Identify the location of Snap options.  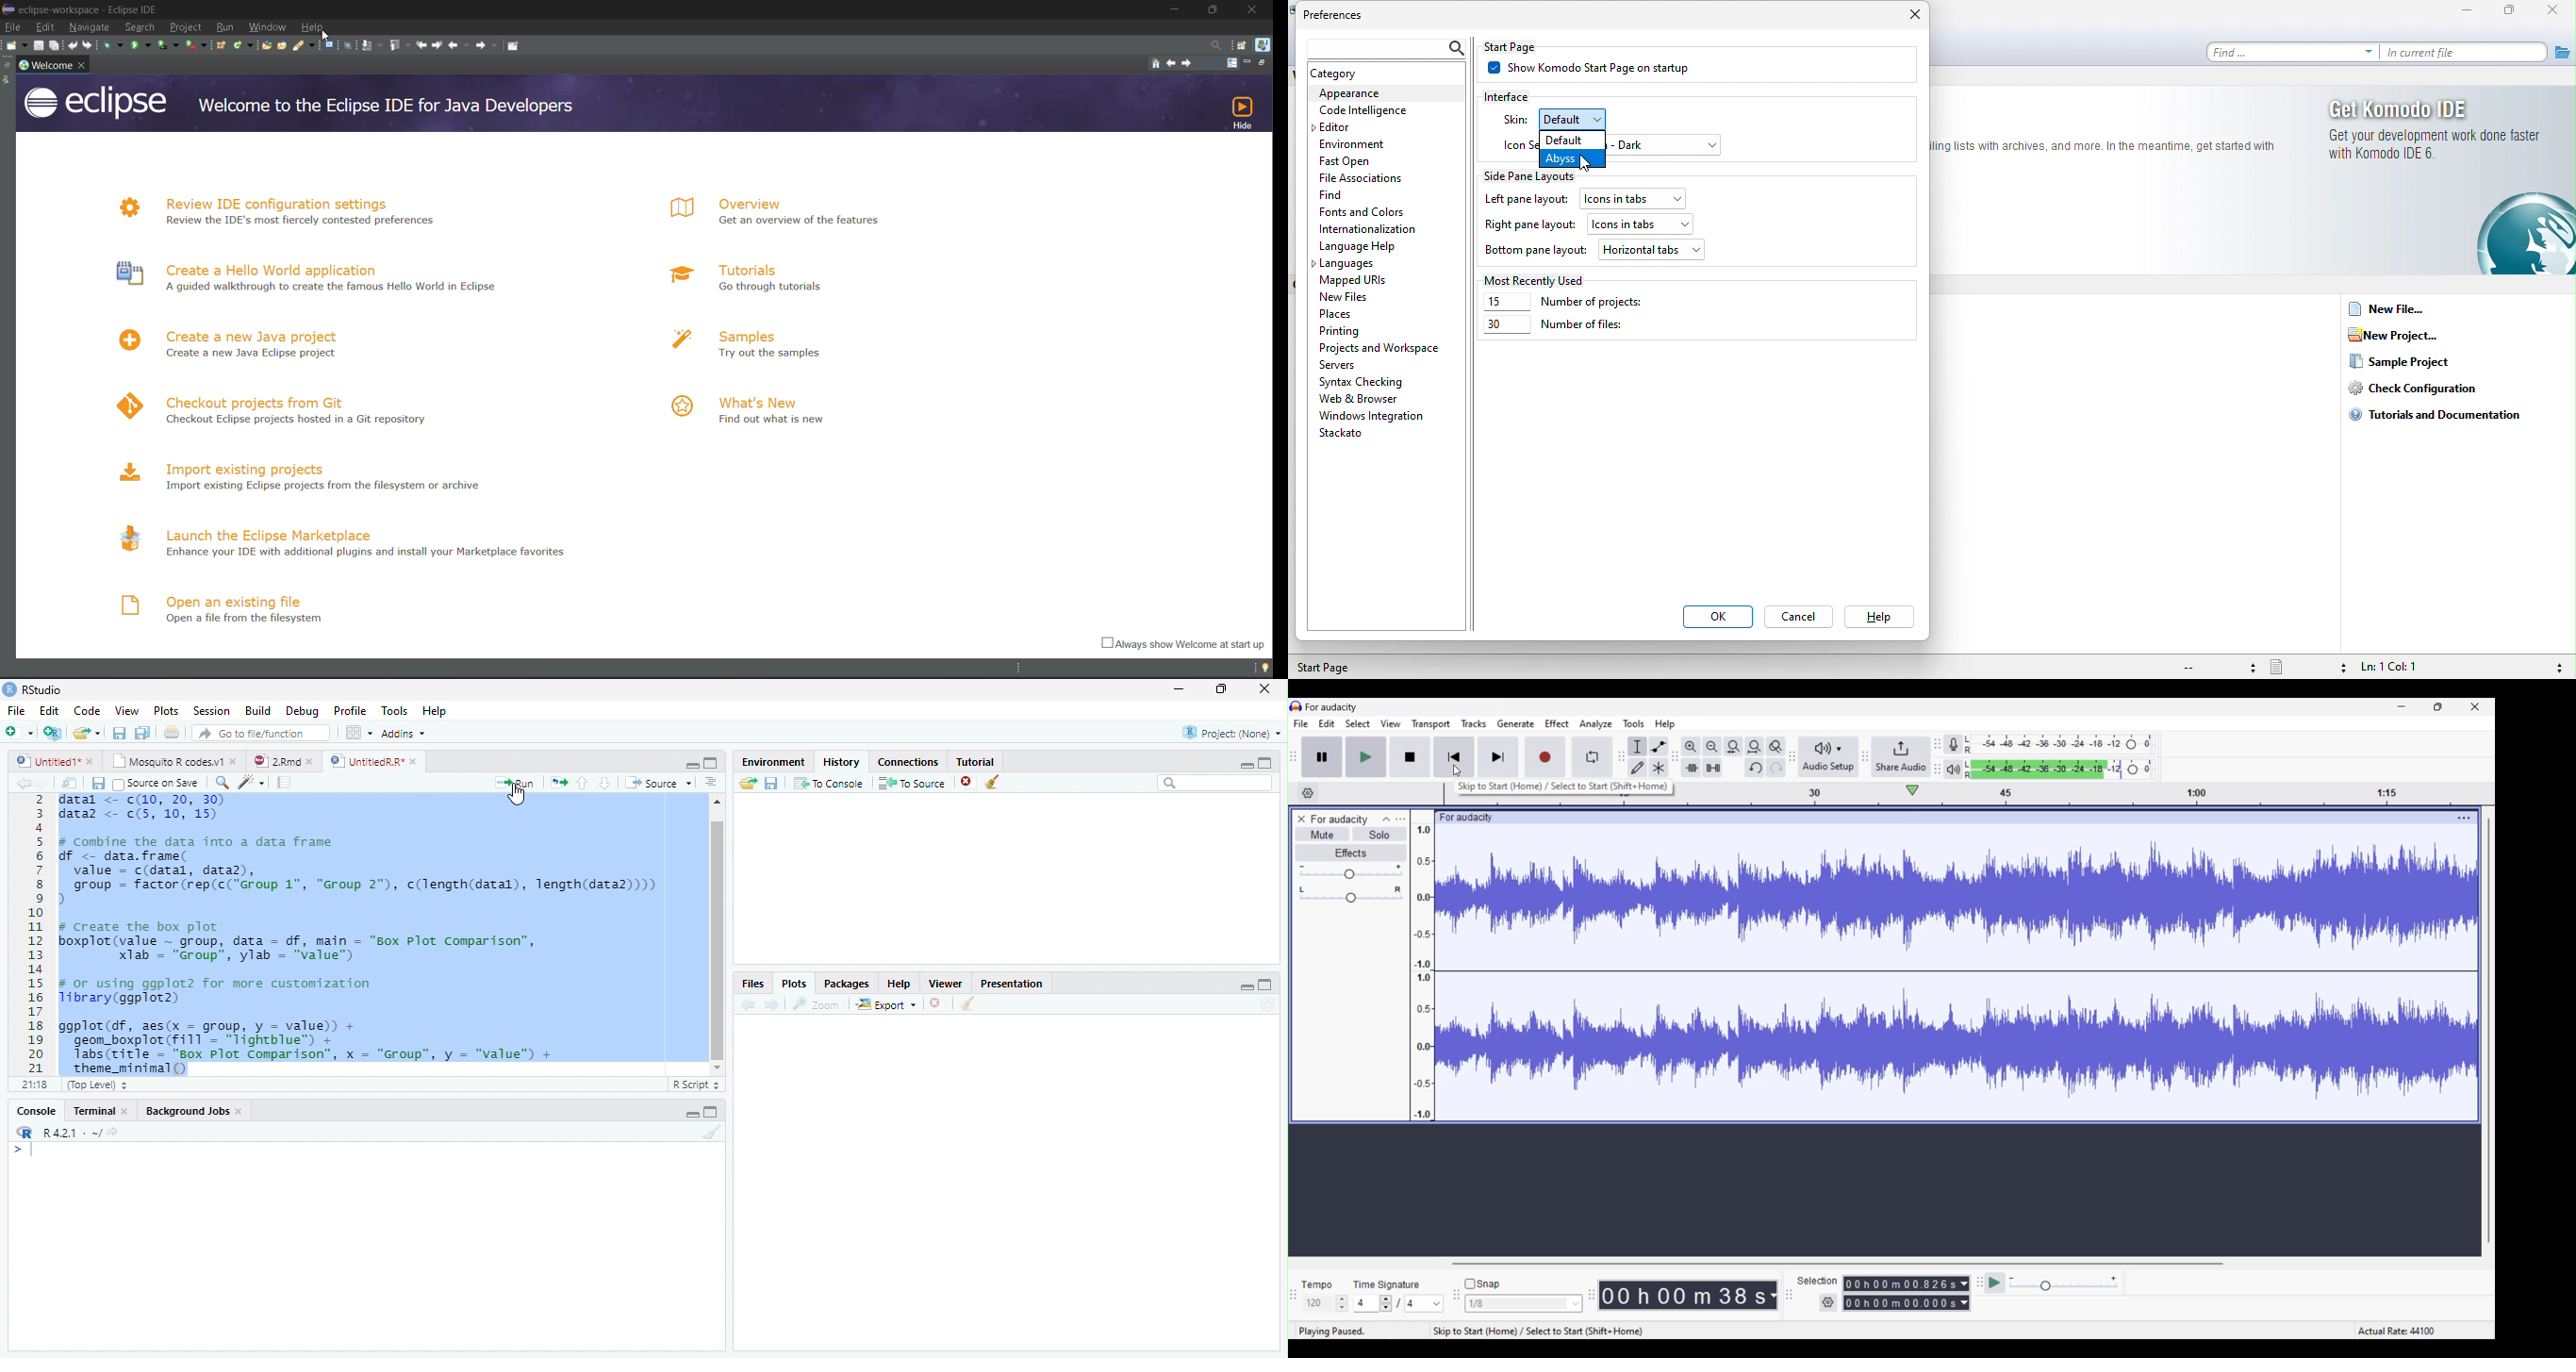
(1524, 1303).